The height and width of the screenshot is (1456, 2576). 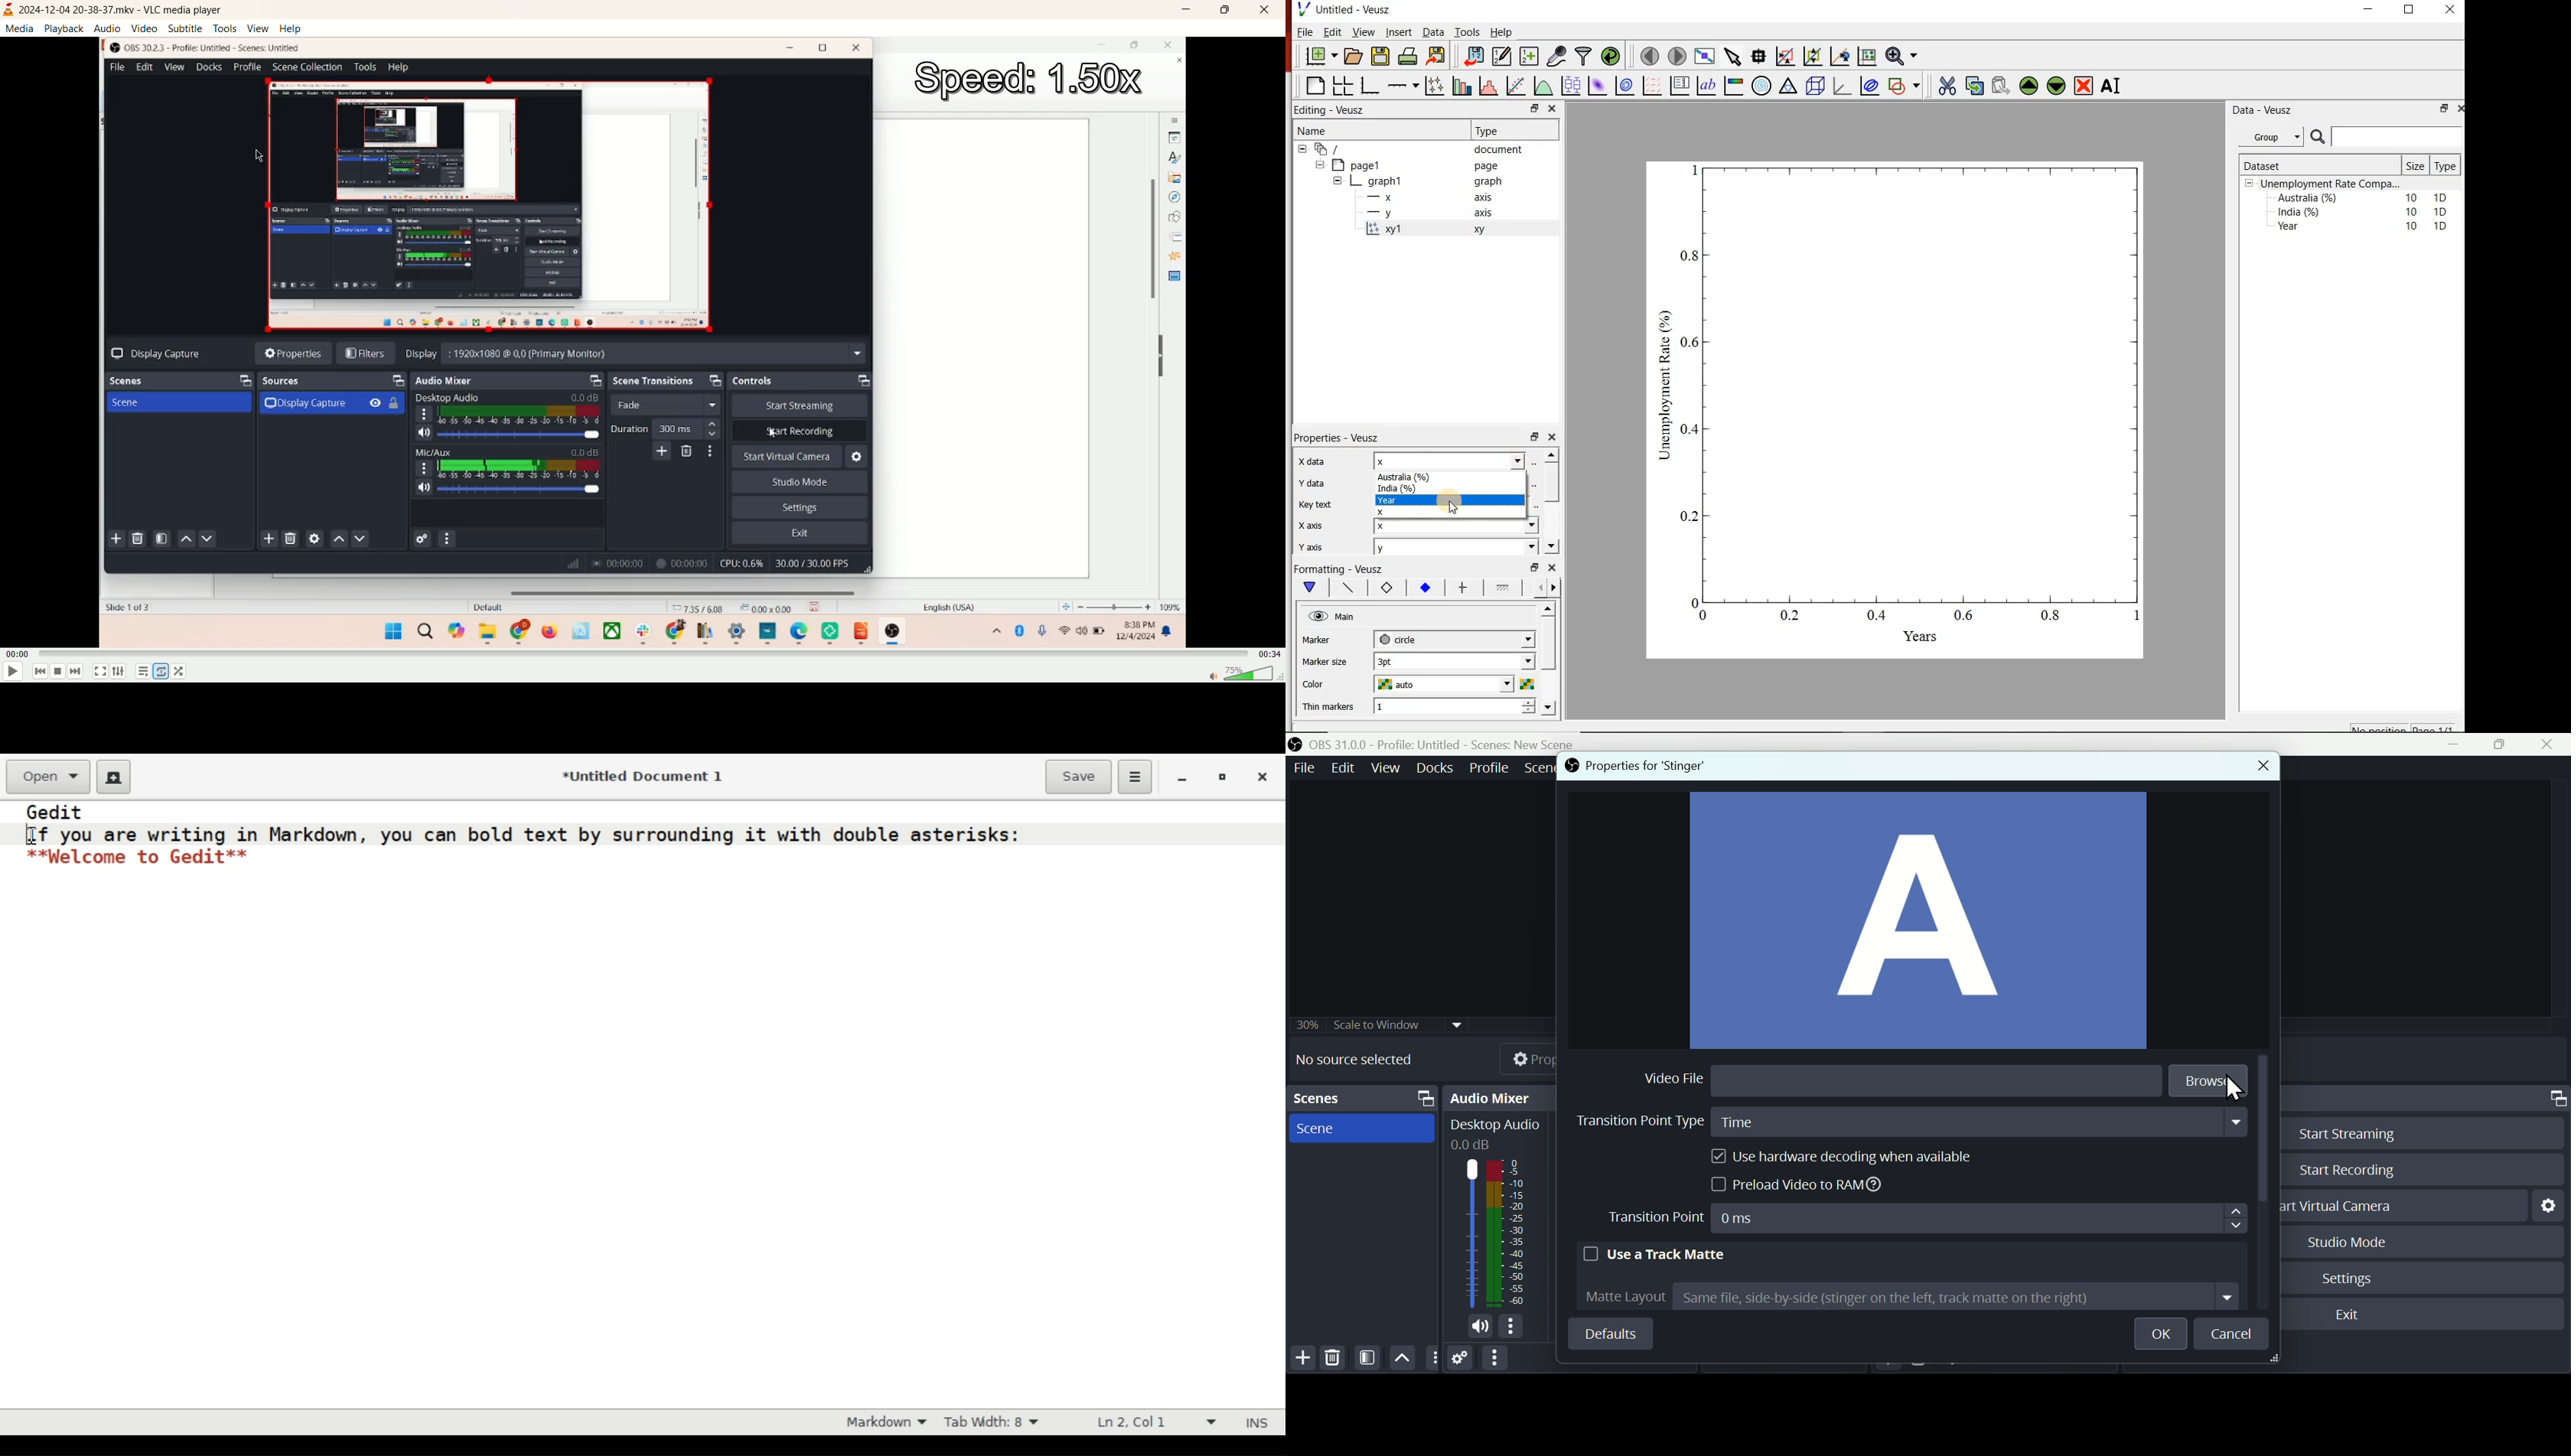 What do you see at coordinates (1182, 778) in the screenshot?
I see `minimize` at bounding box center [1182, 778].